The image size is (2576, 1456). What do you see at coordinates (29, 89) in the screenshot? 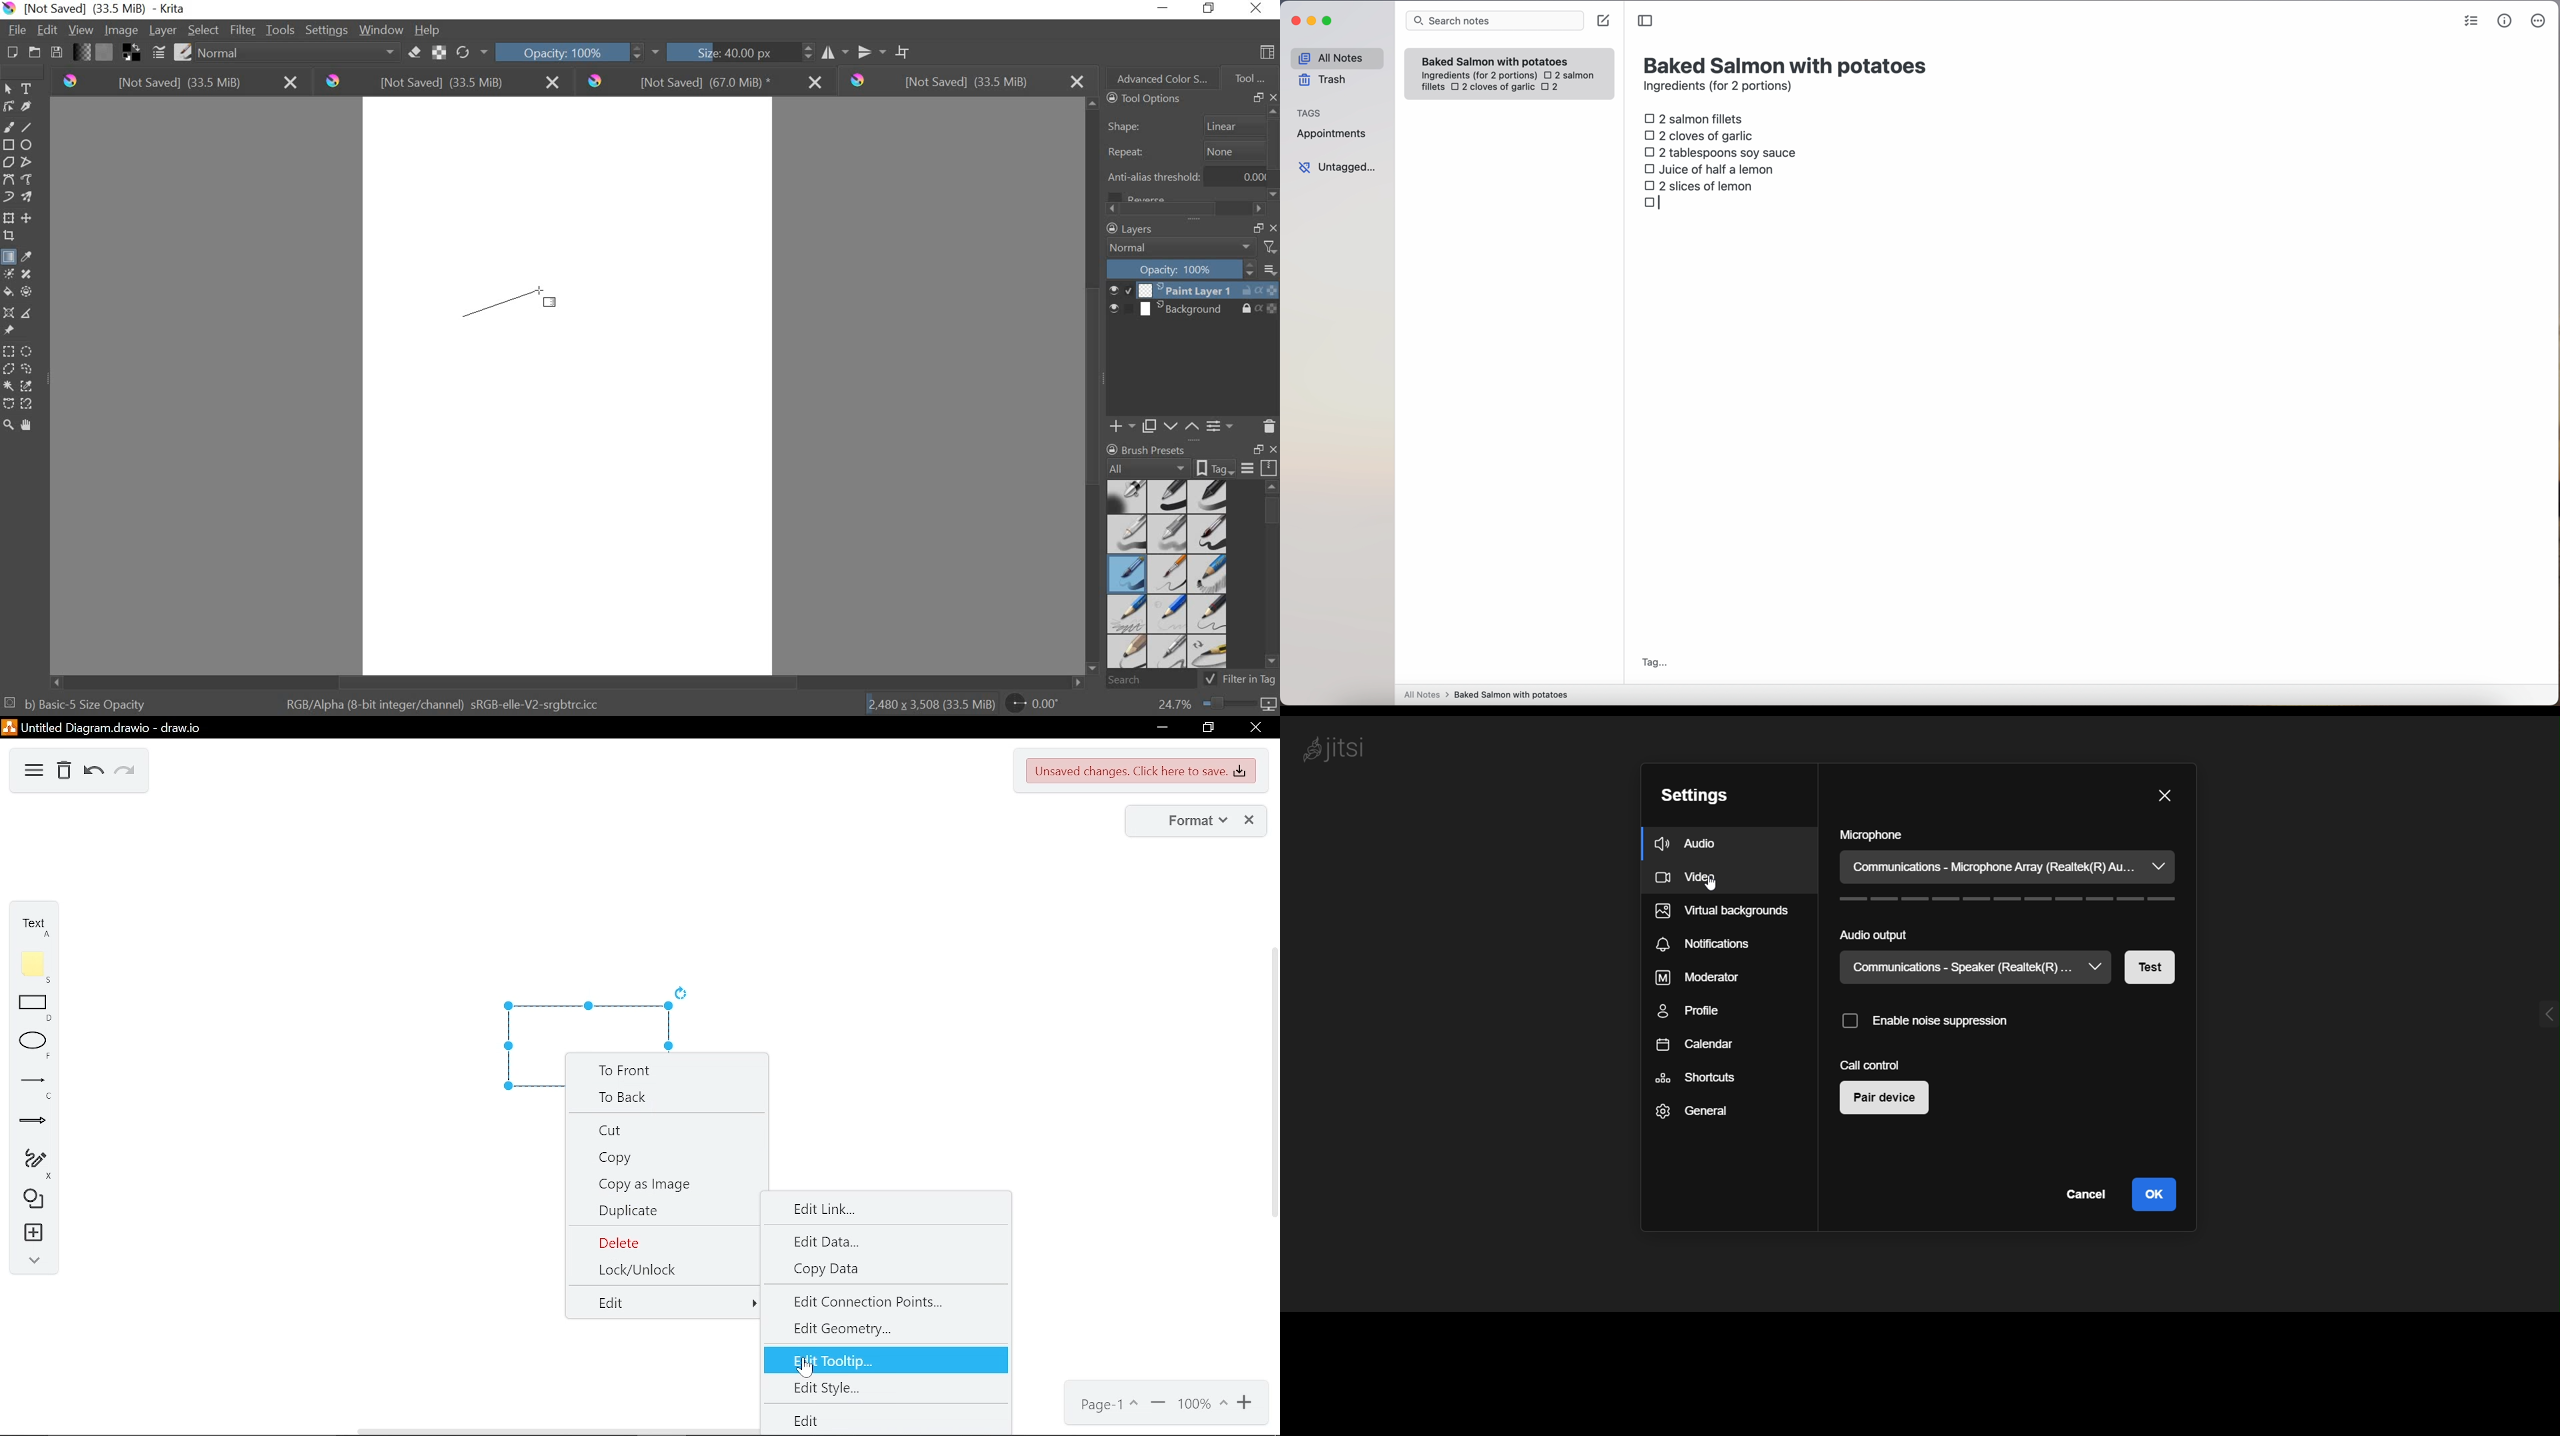
I see `text` at bounding box center [29, 89].